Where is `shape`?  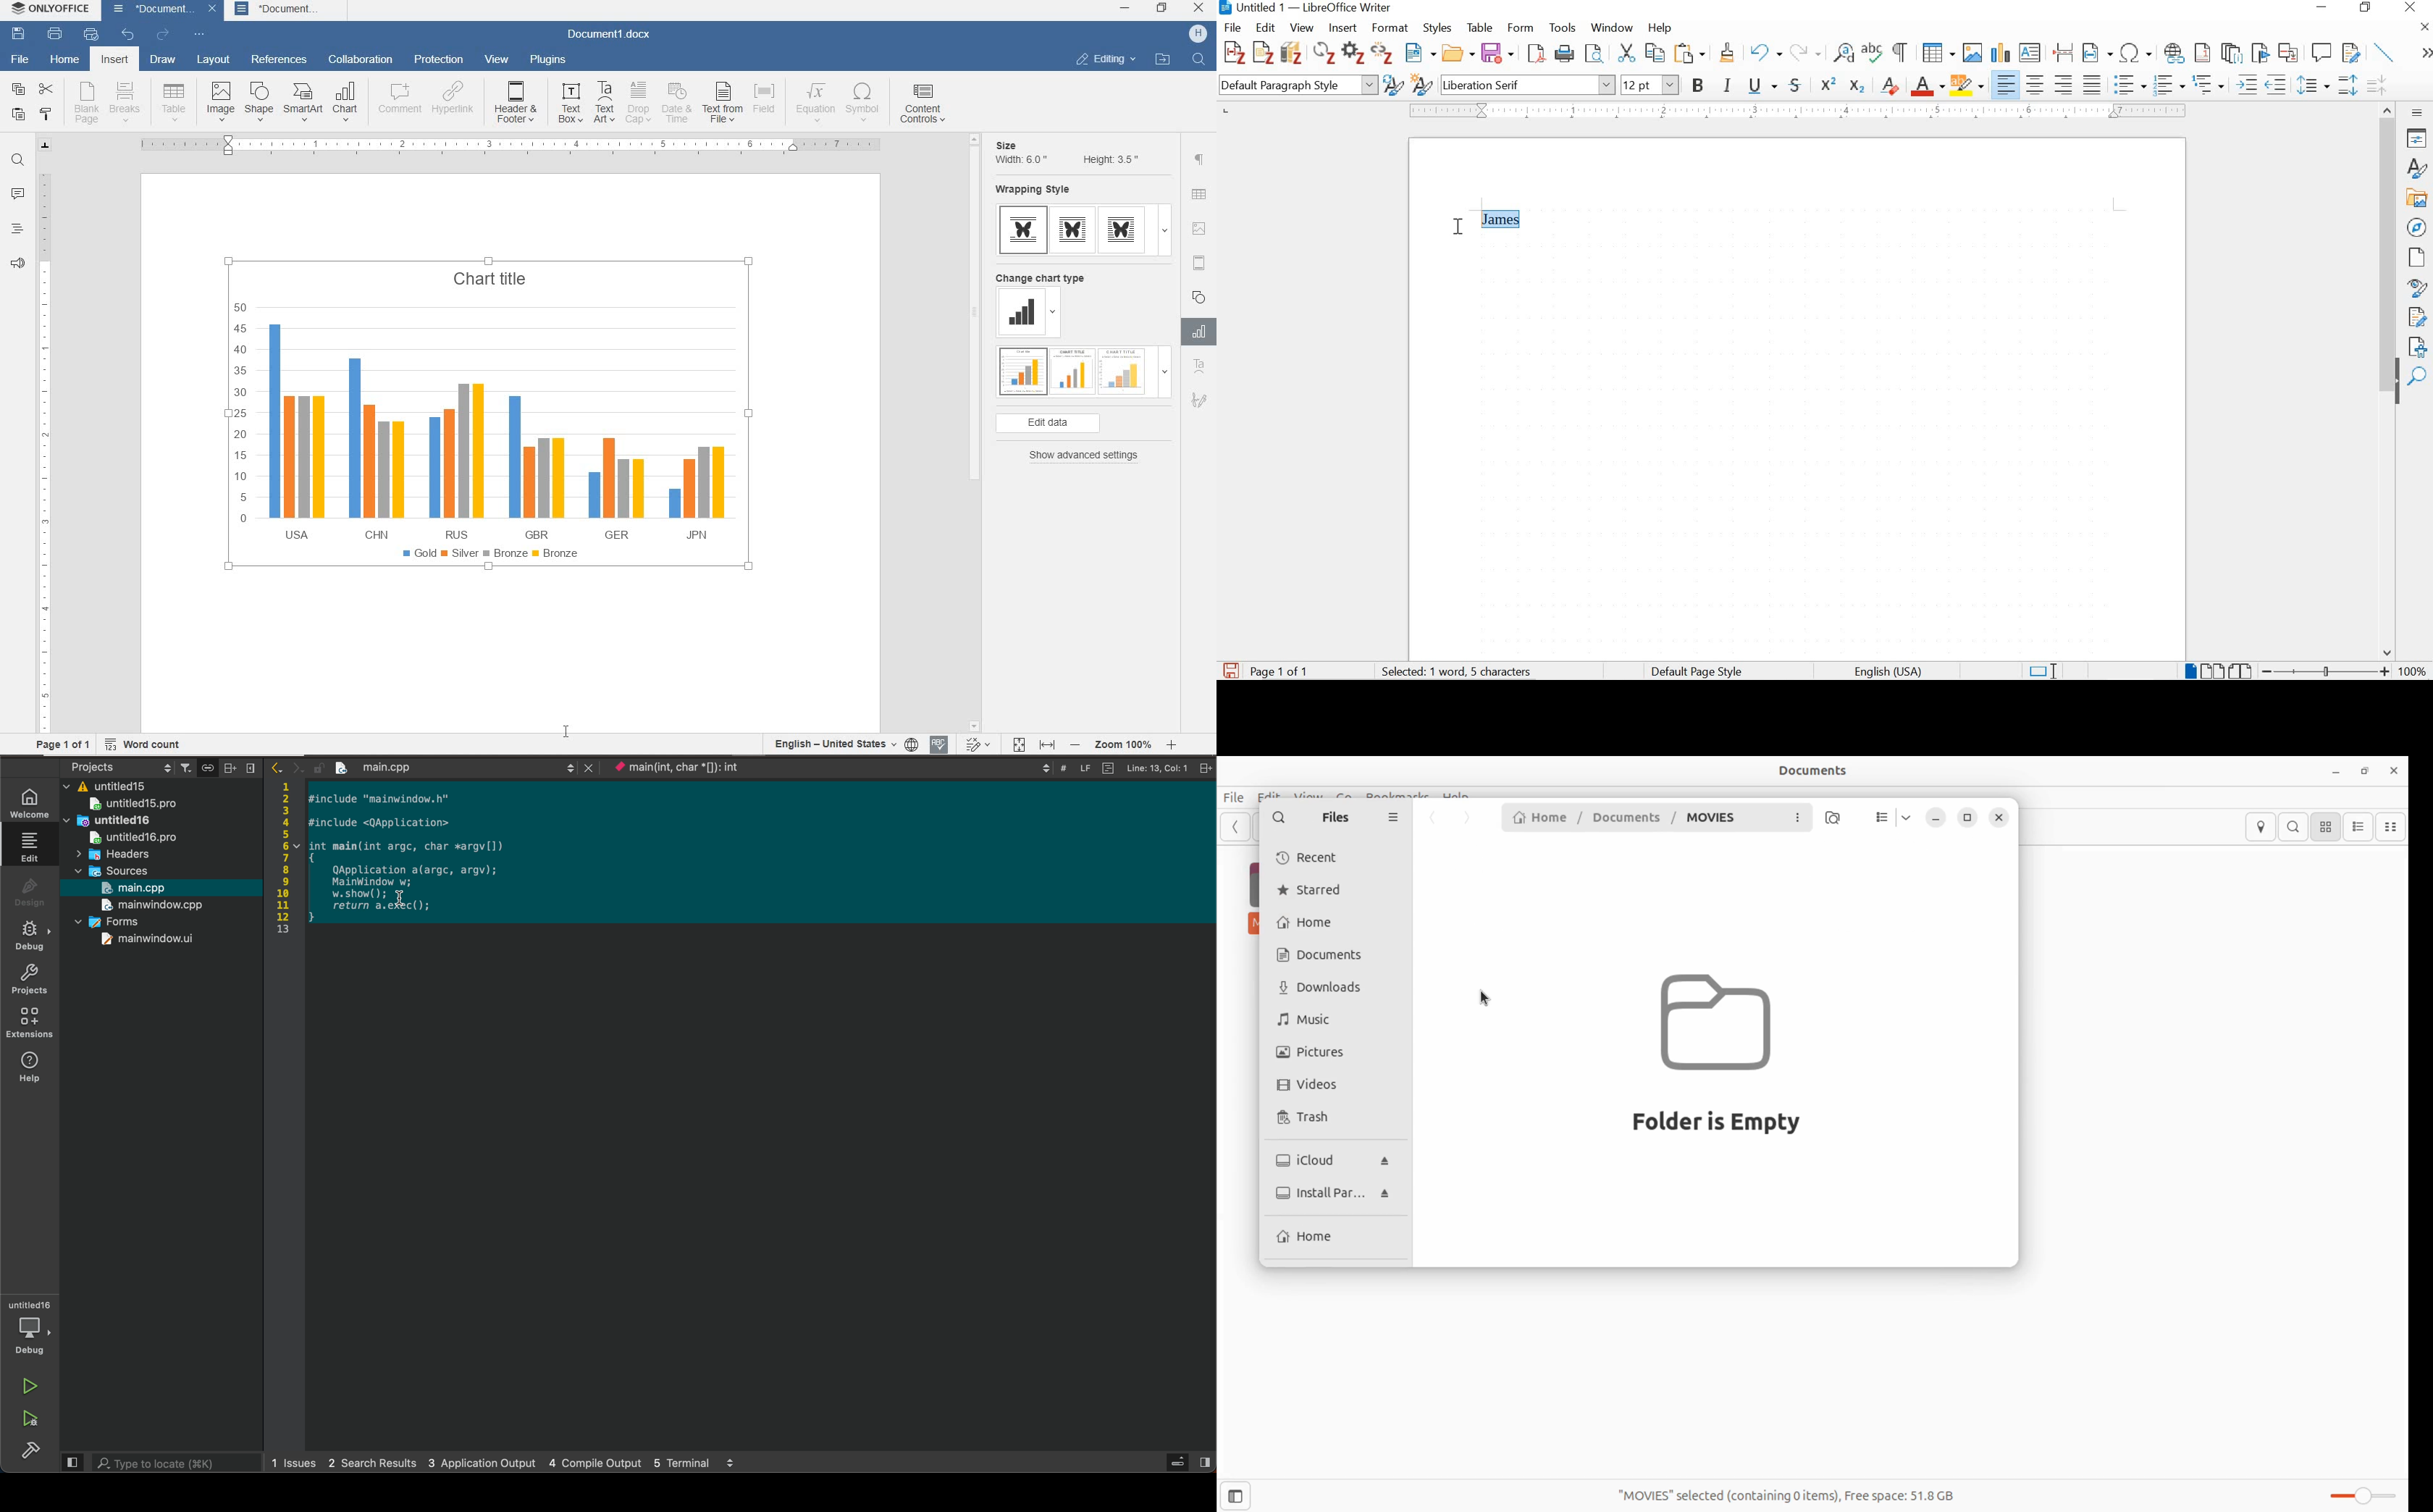
shape is located at coordinates (1198, 297).